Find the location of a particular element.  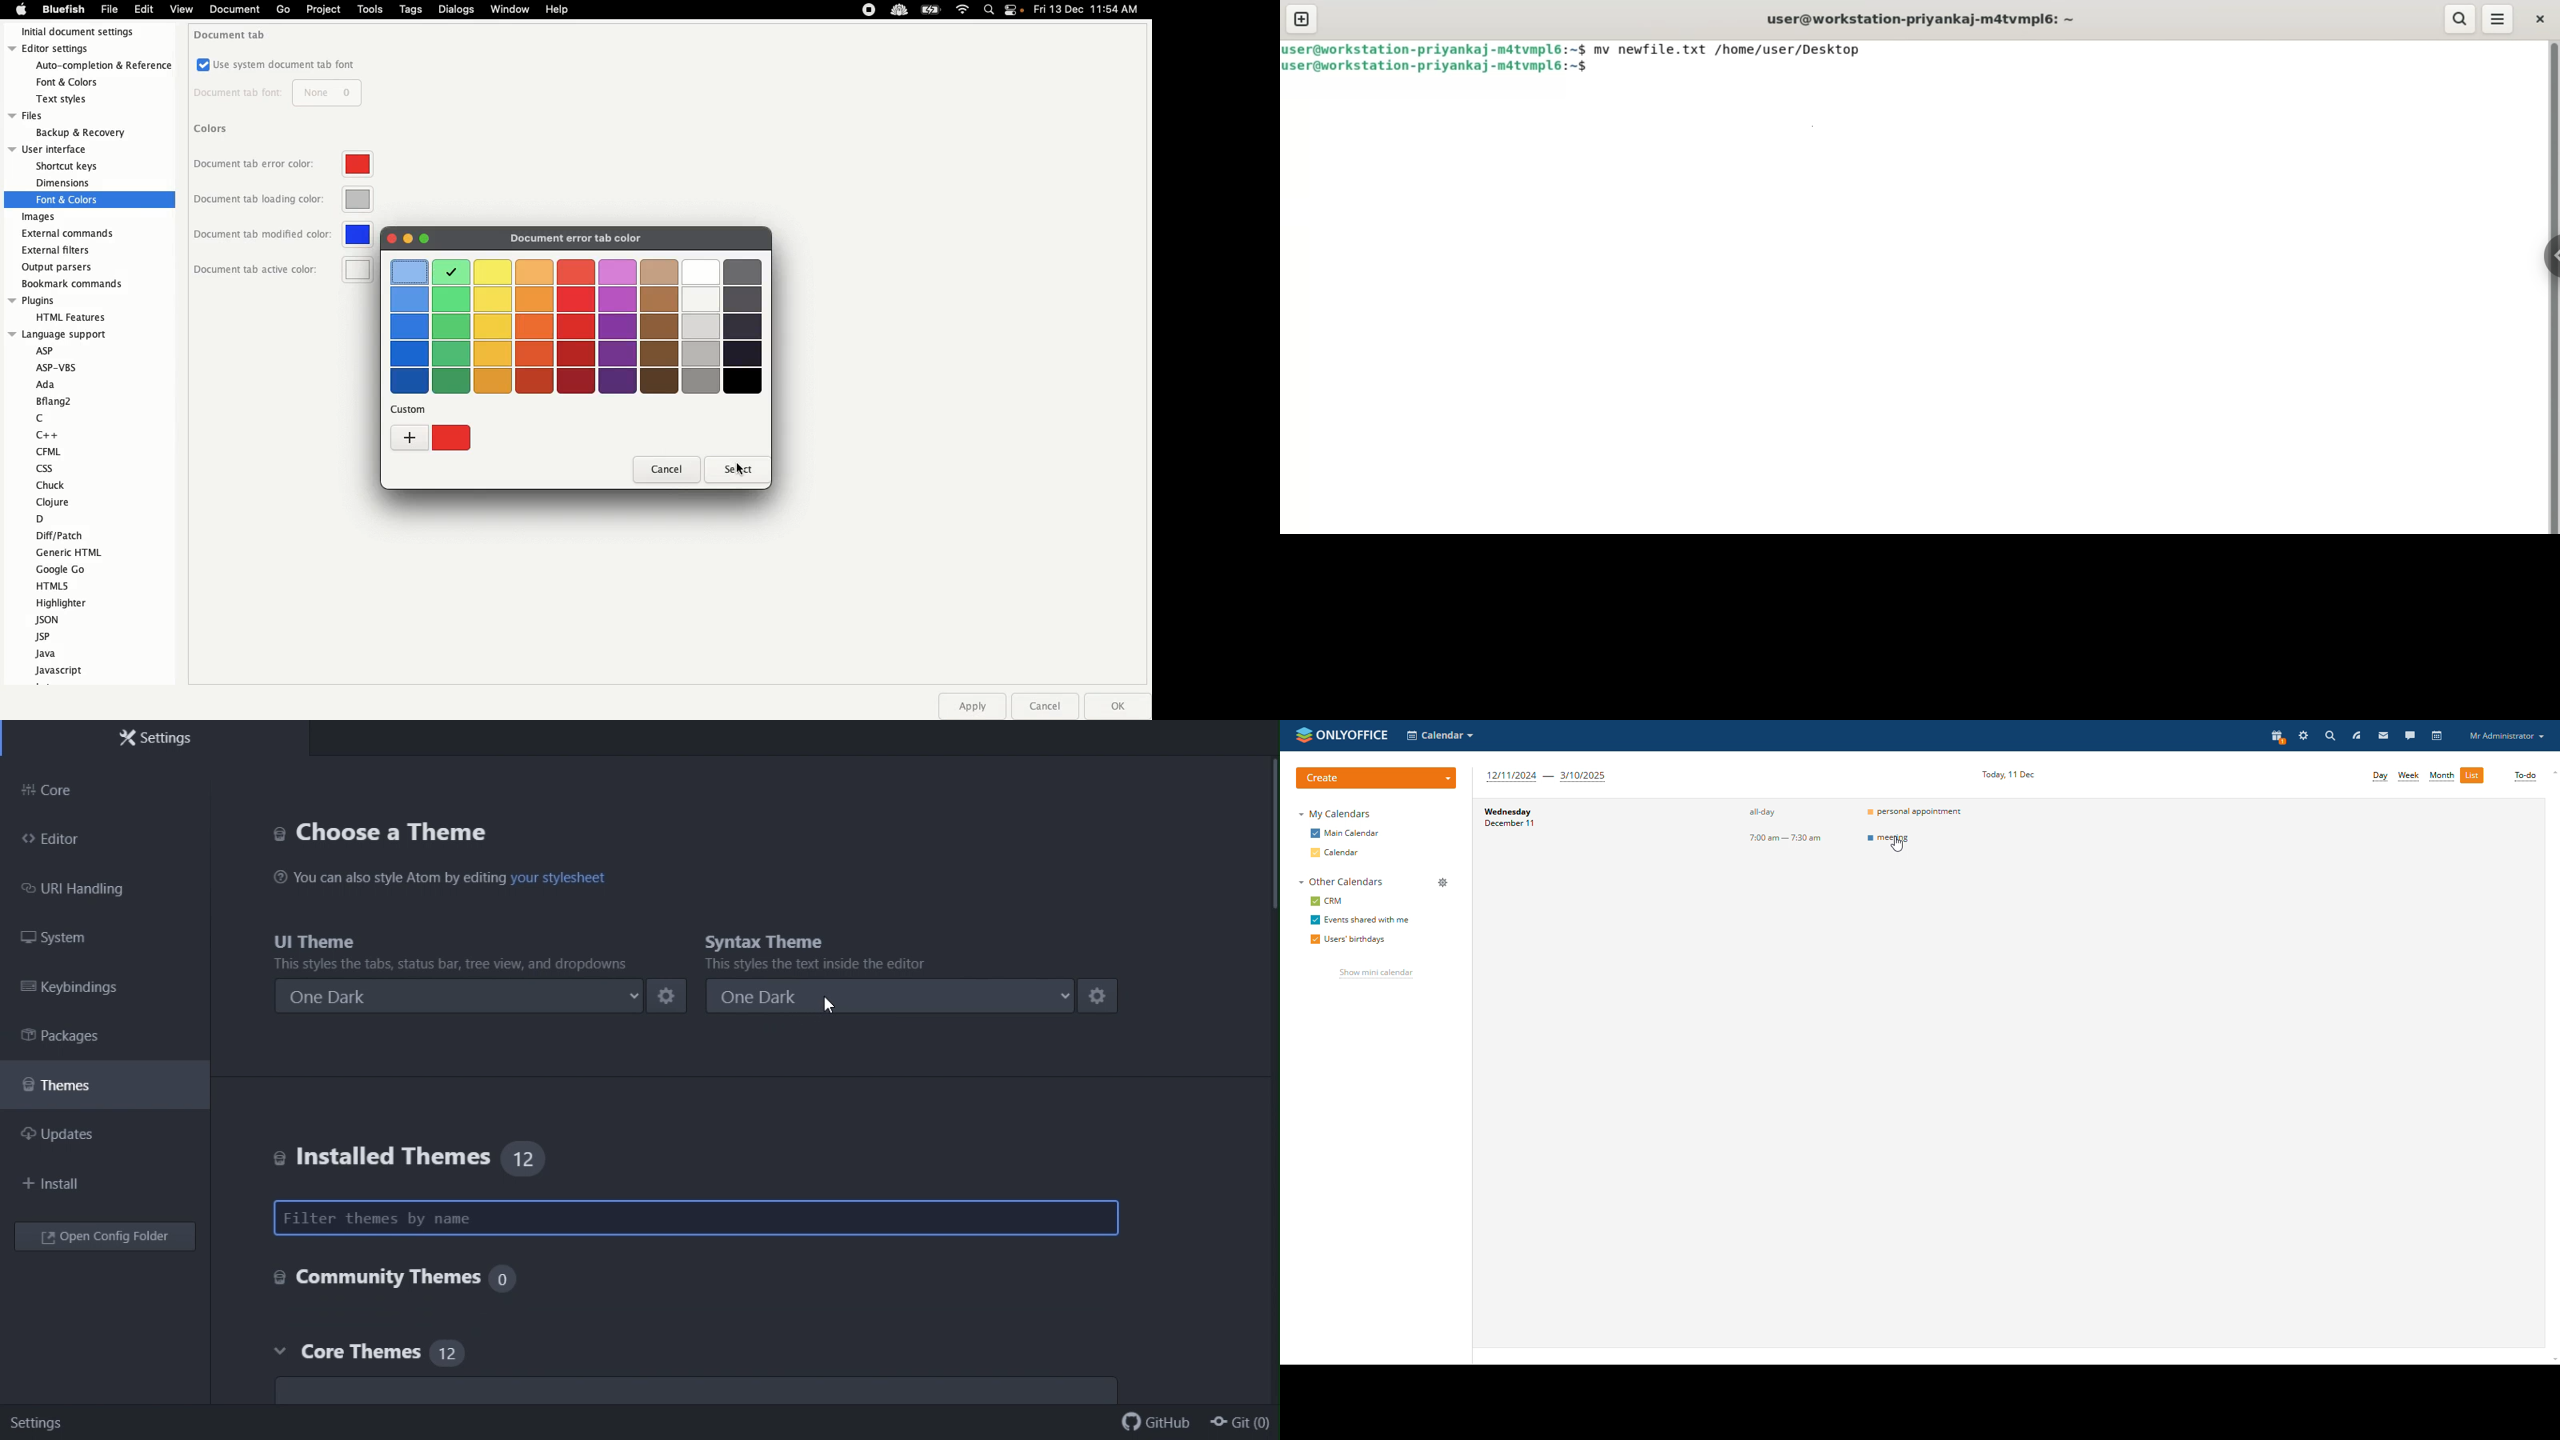

Maximize is located at coordinates (424, 238).